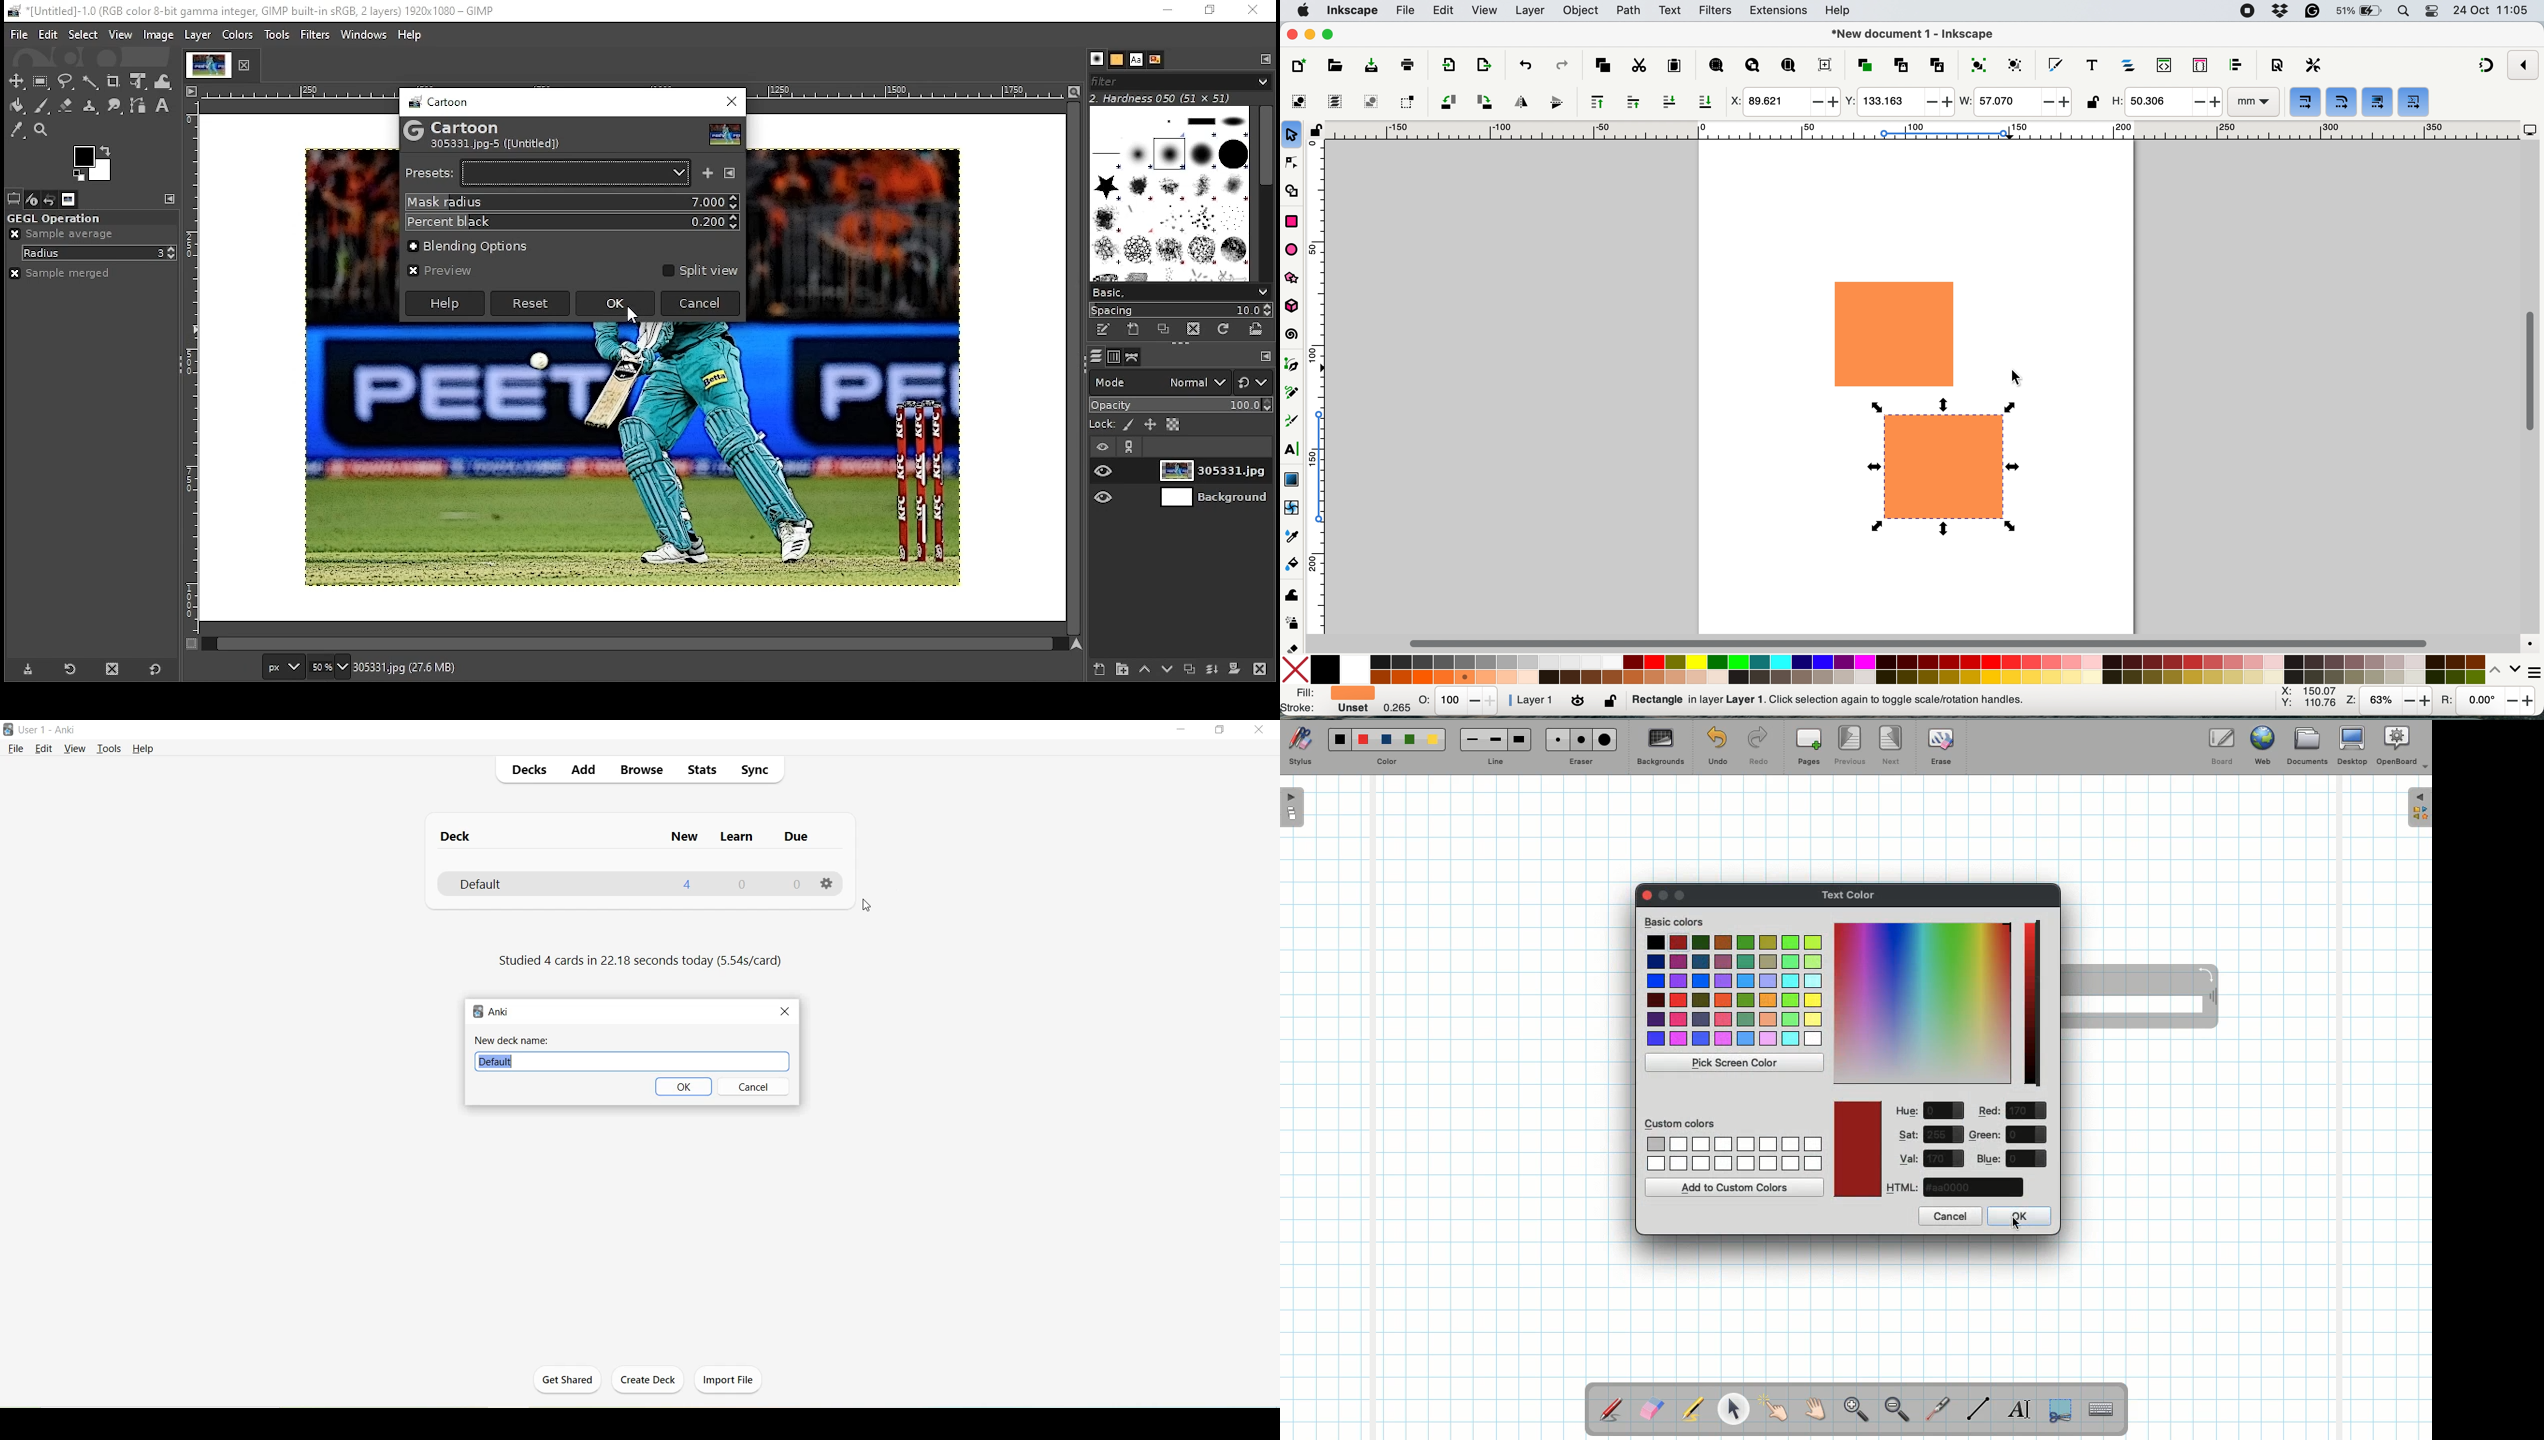  I want to click on New, so click(684, 838).